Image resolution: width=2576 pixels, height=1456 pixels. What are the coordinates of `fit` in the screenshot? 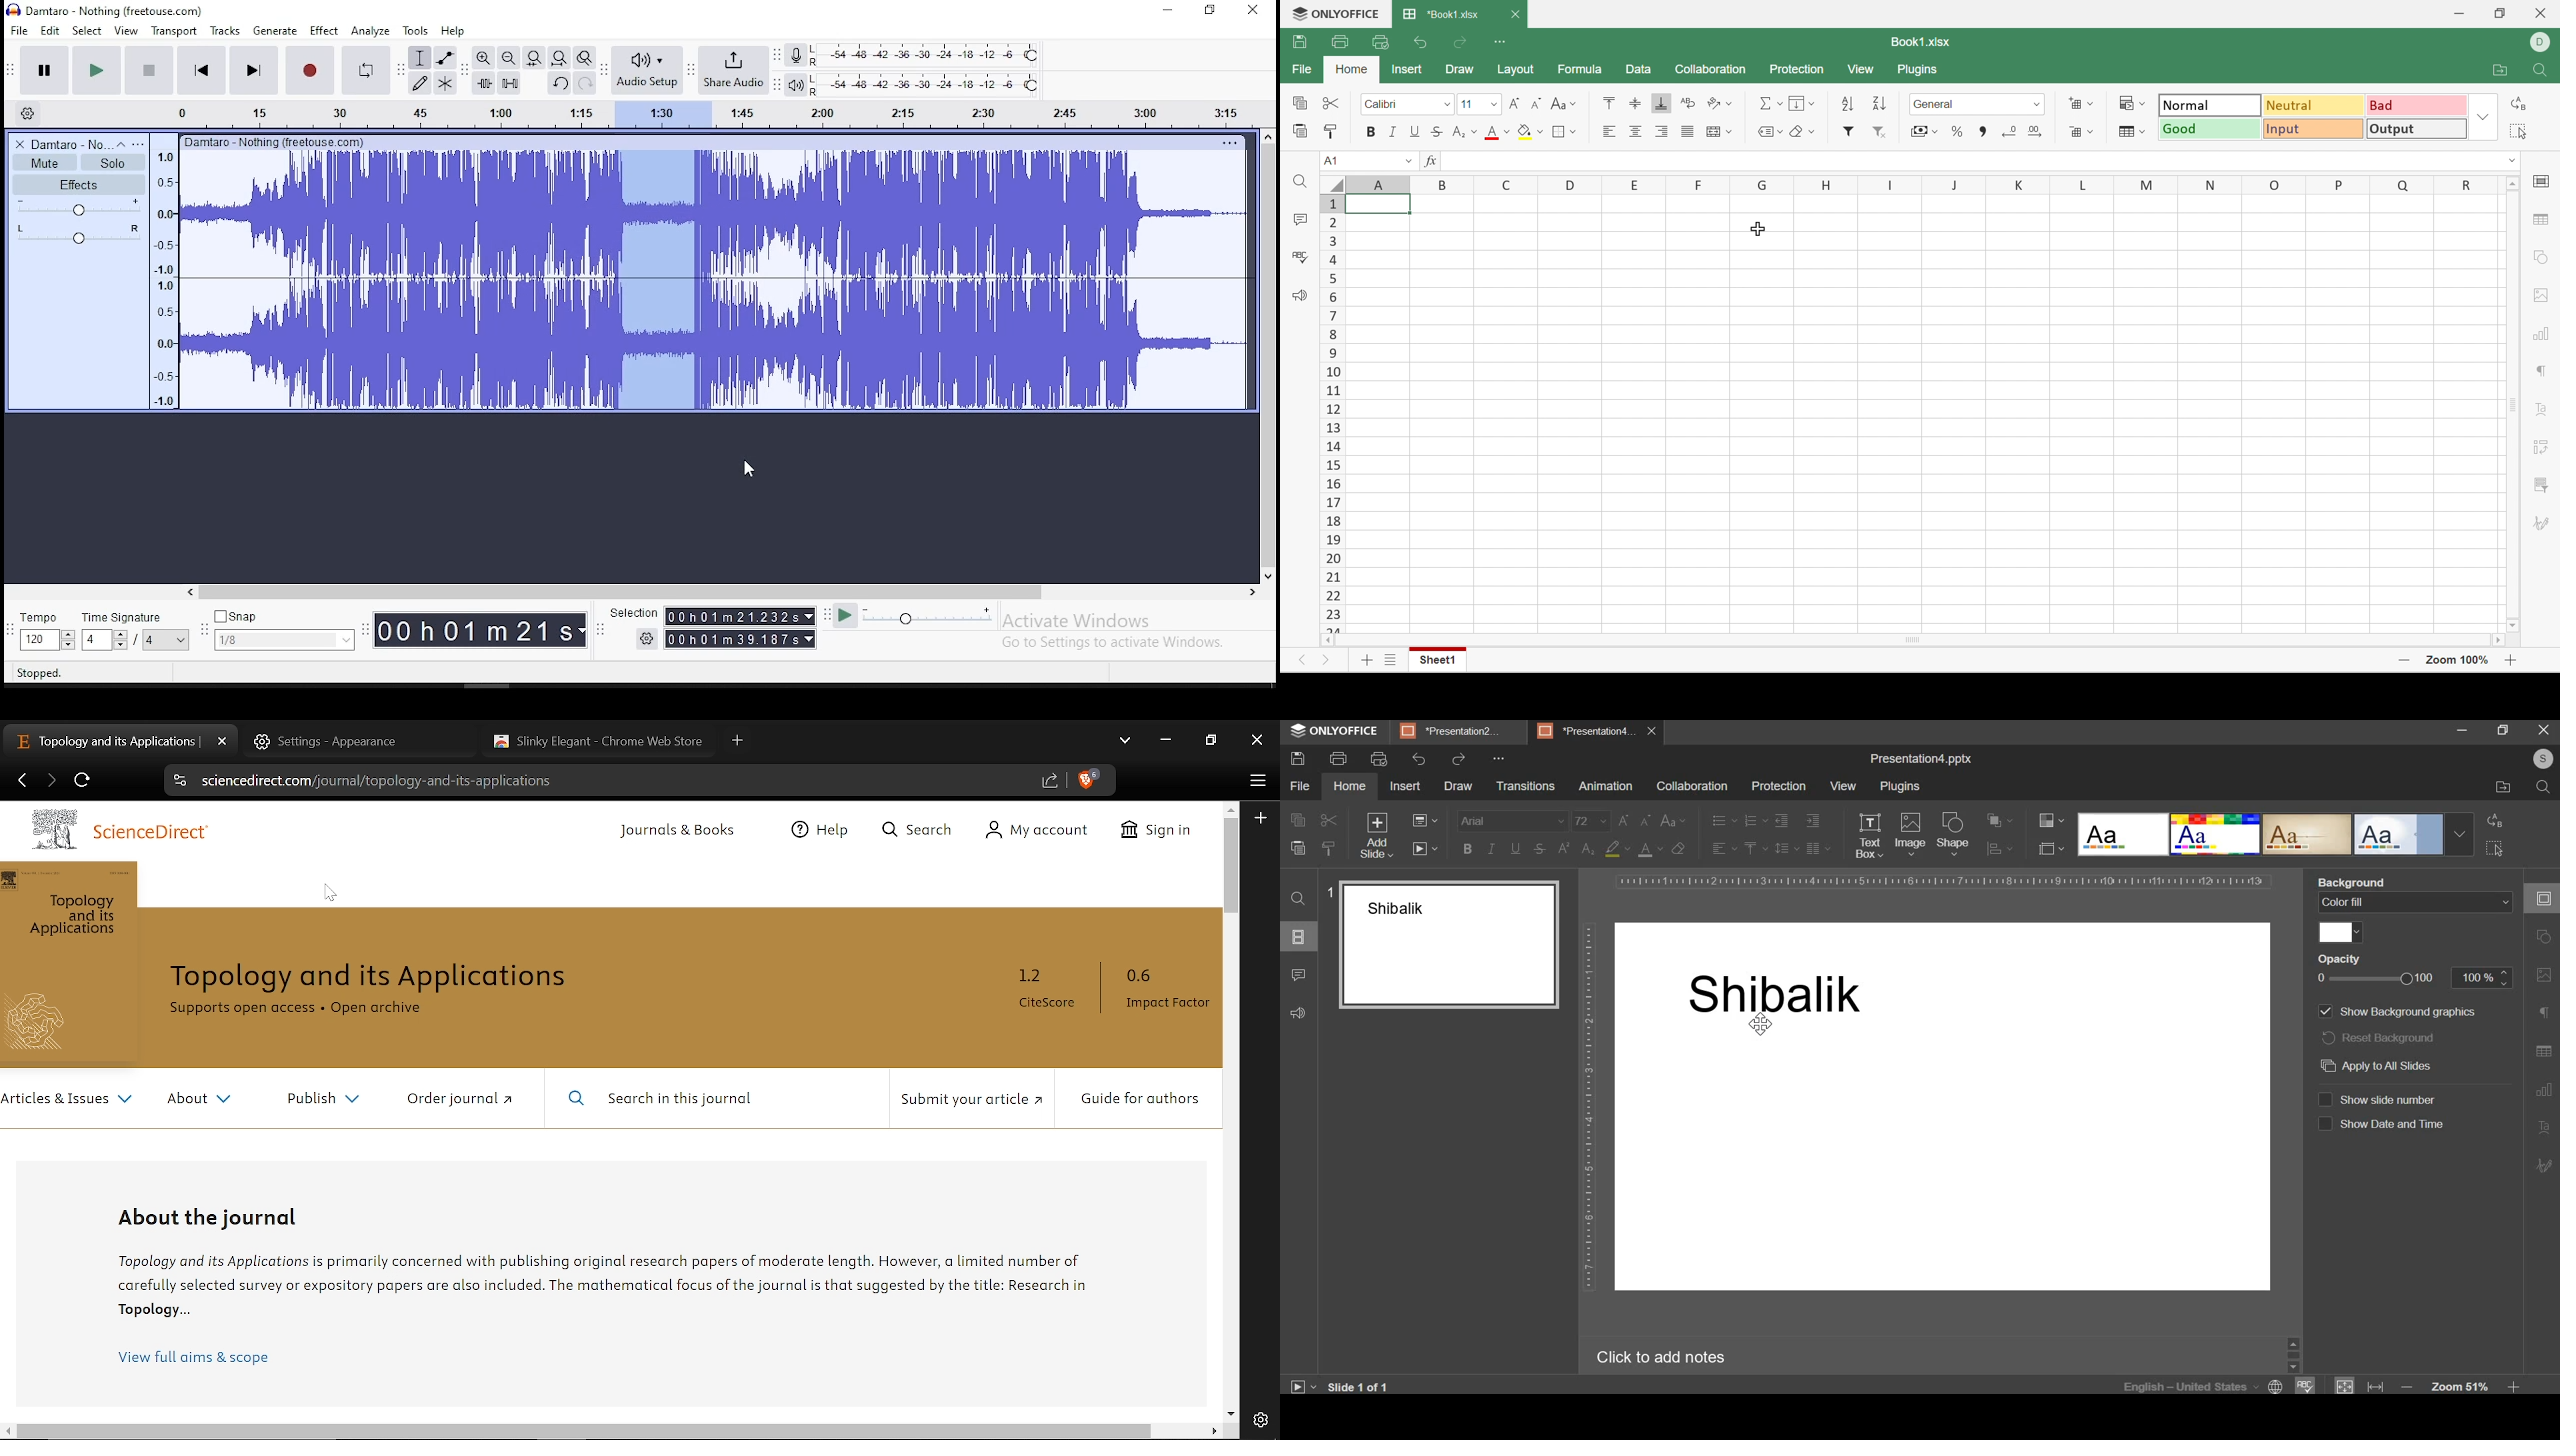 It's located at (2346, 1385).